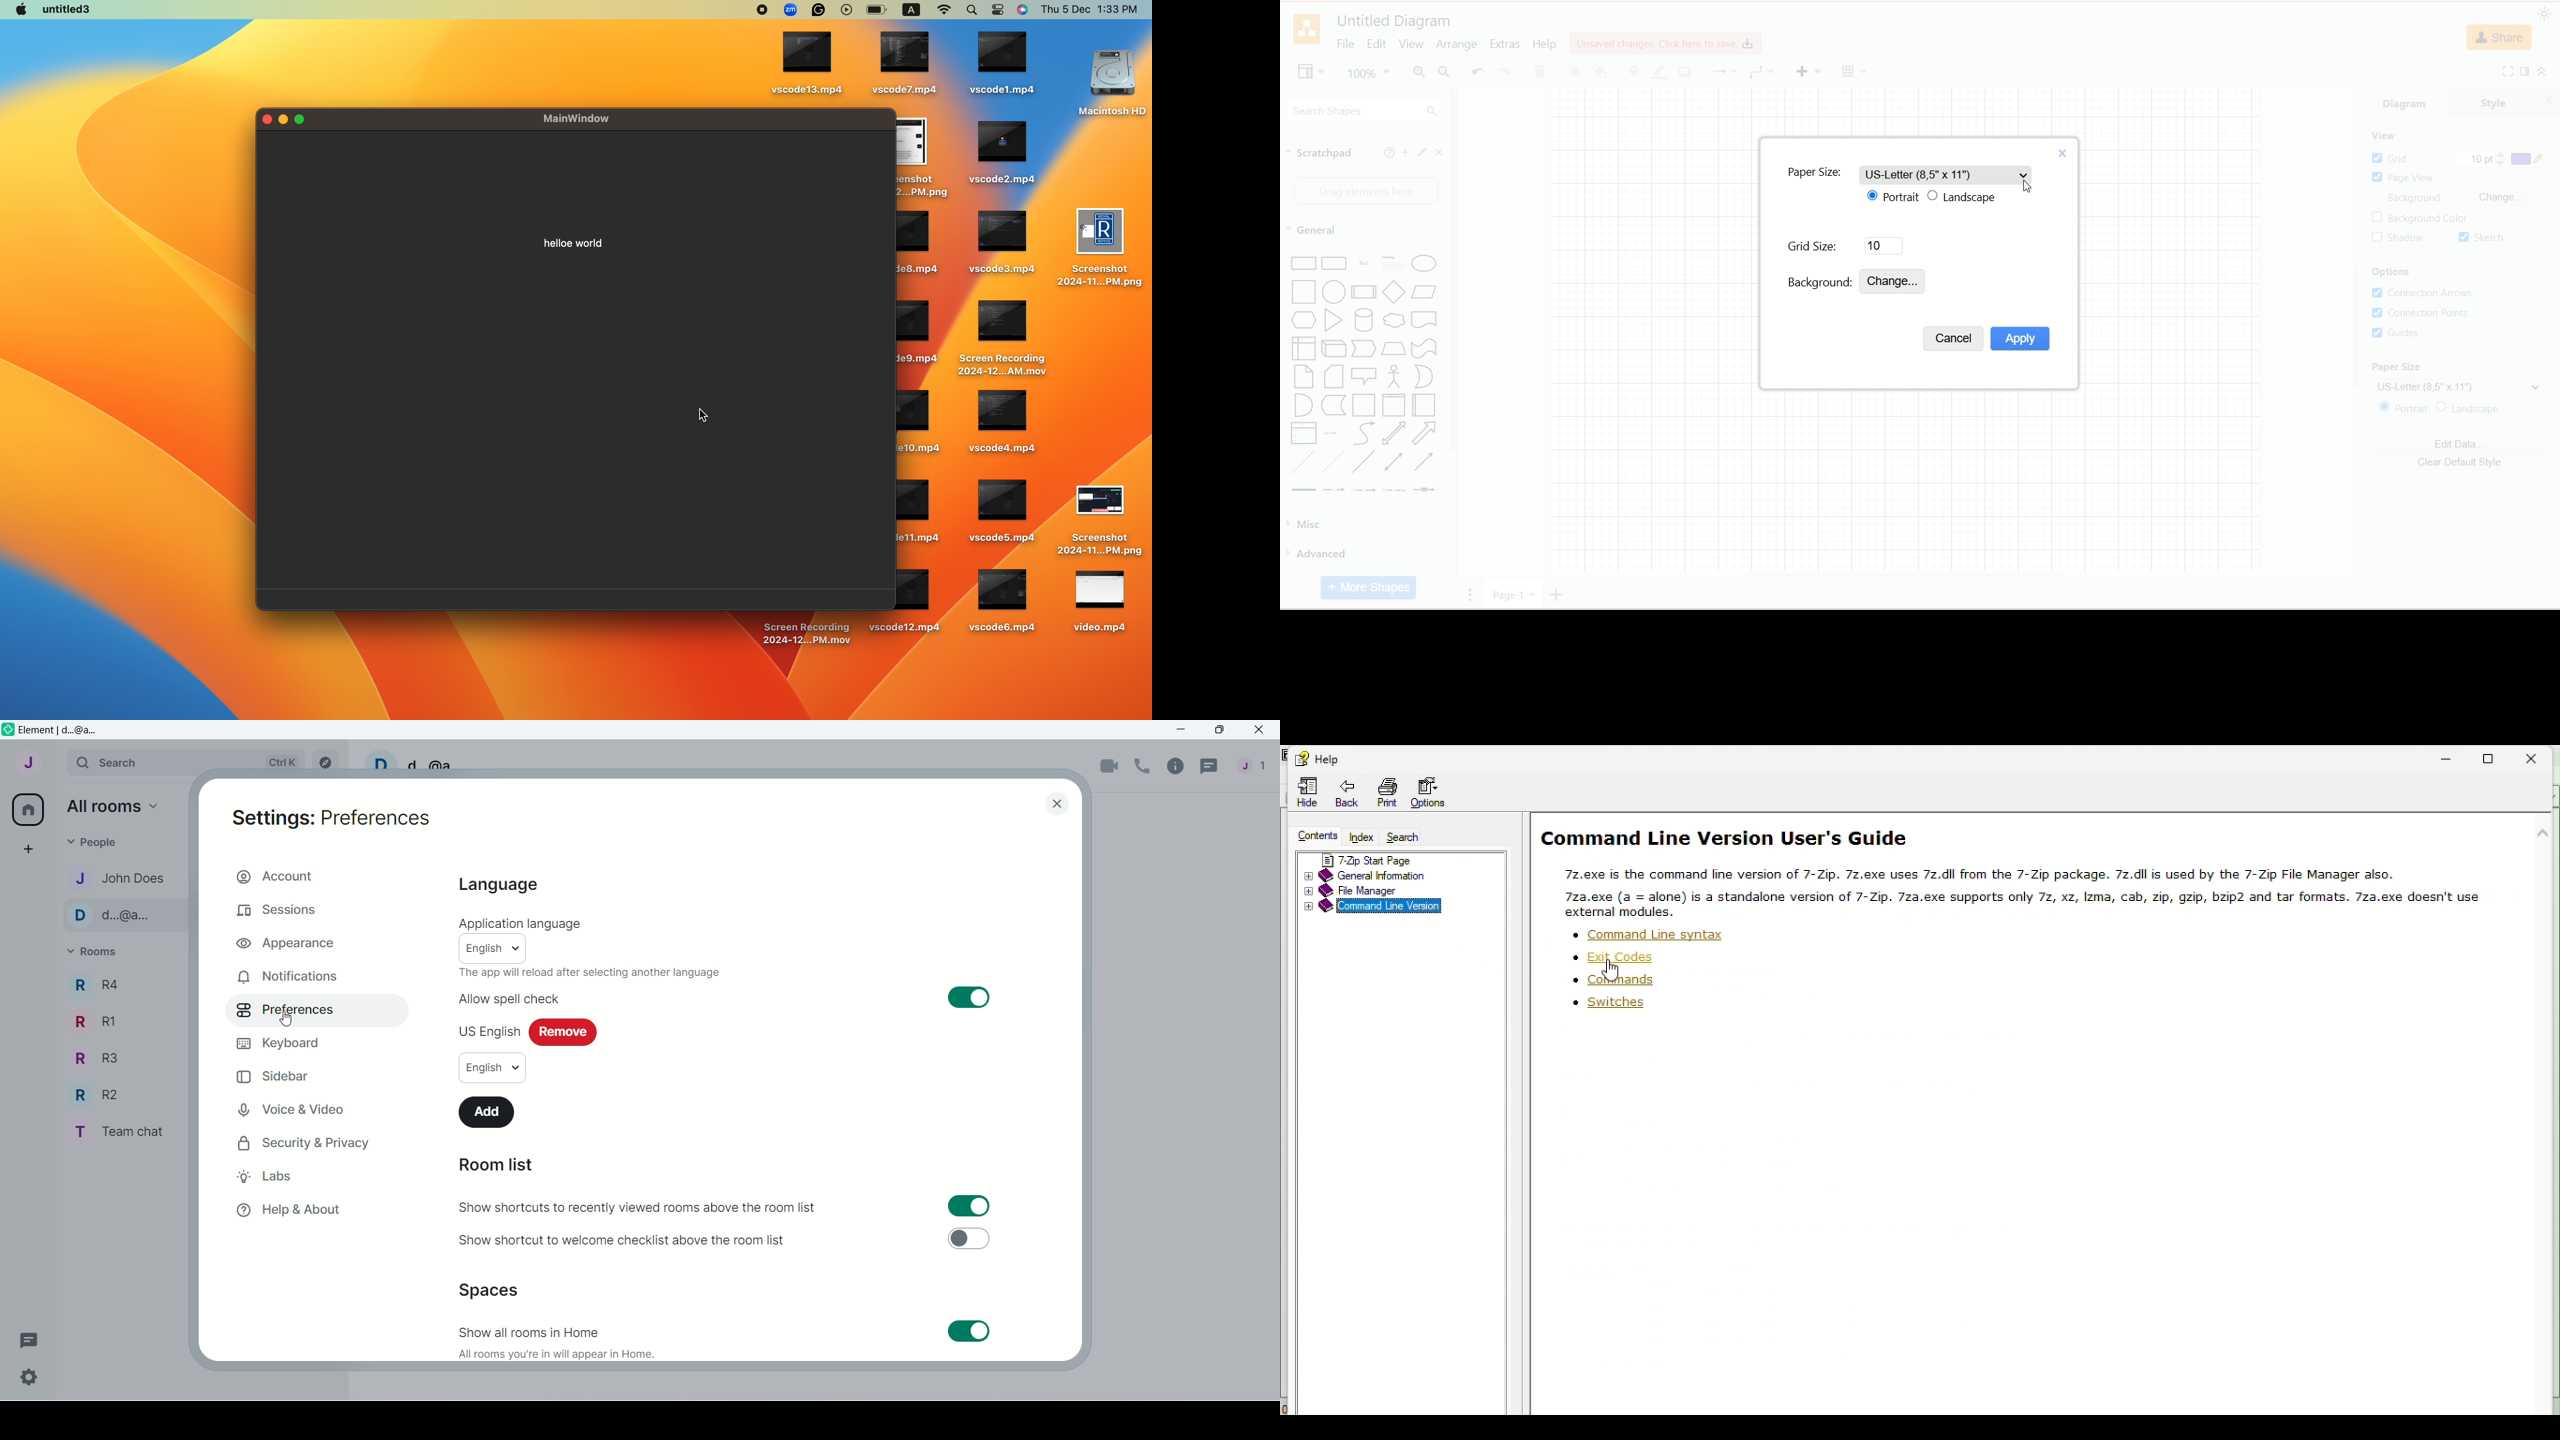 The height and width of the screenshot is (1456, 2576). What do you see at coordinates (95, 989) in the screenshot?
I see `Room R4` at bounding box center [95, 989].